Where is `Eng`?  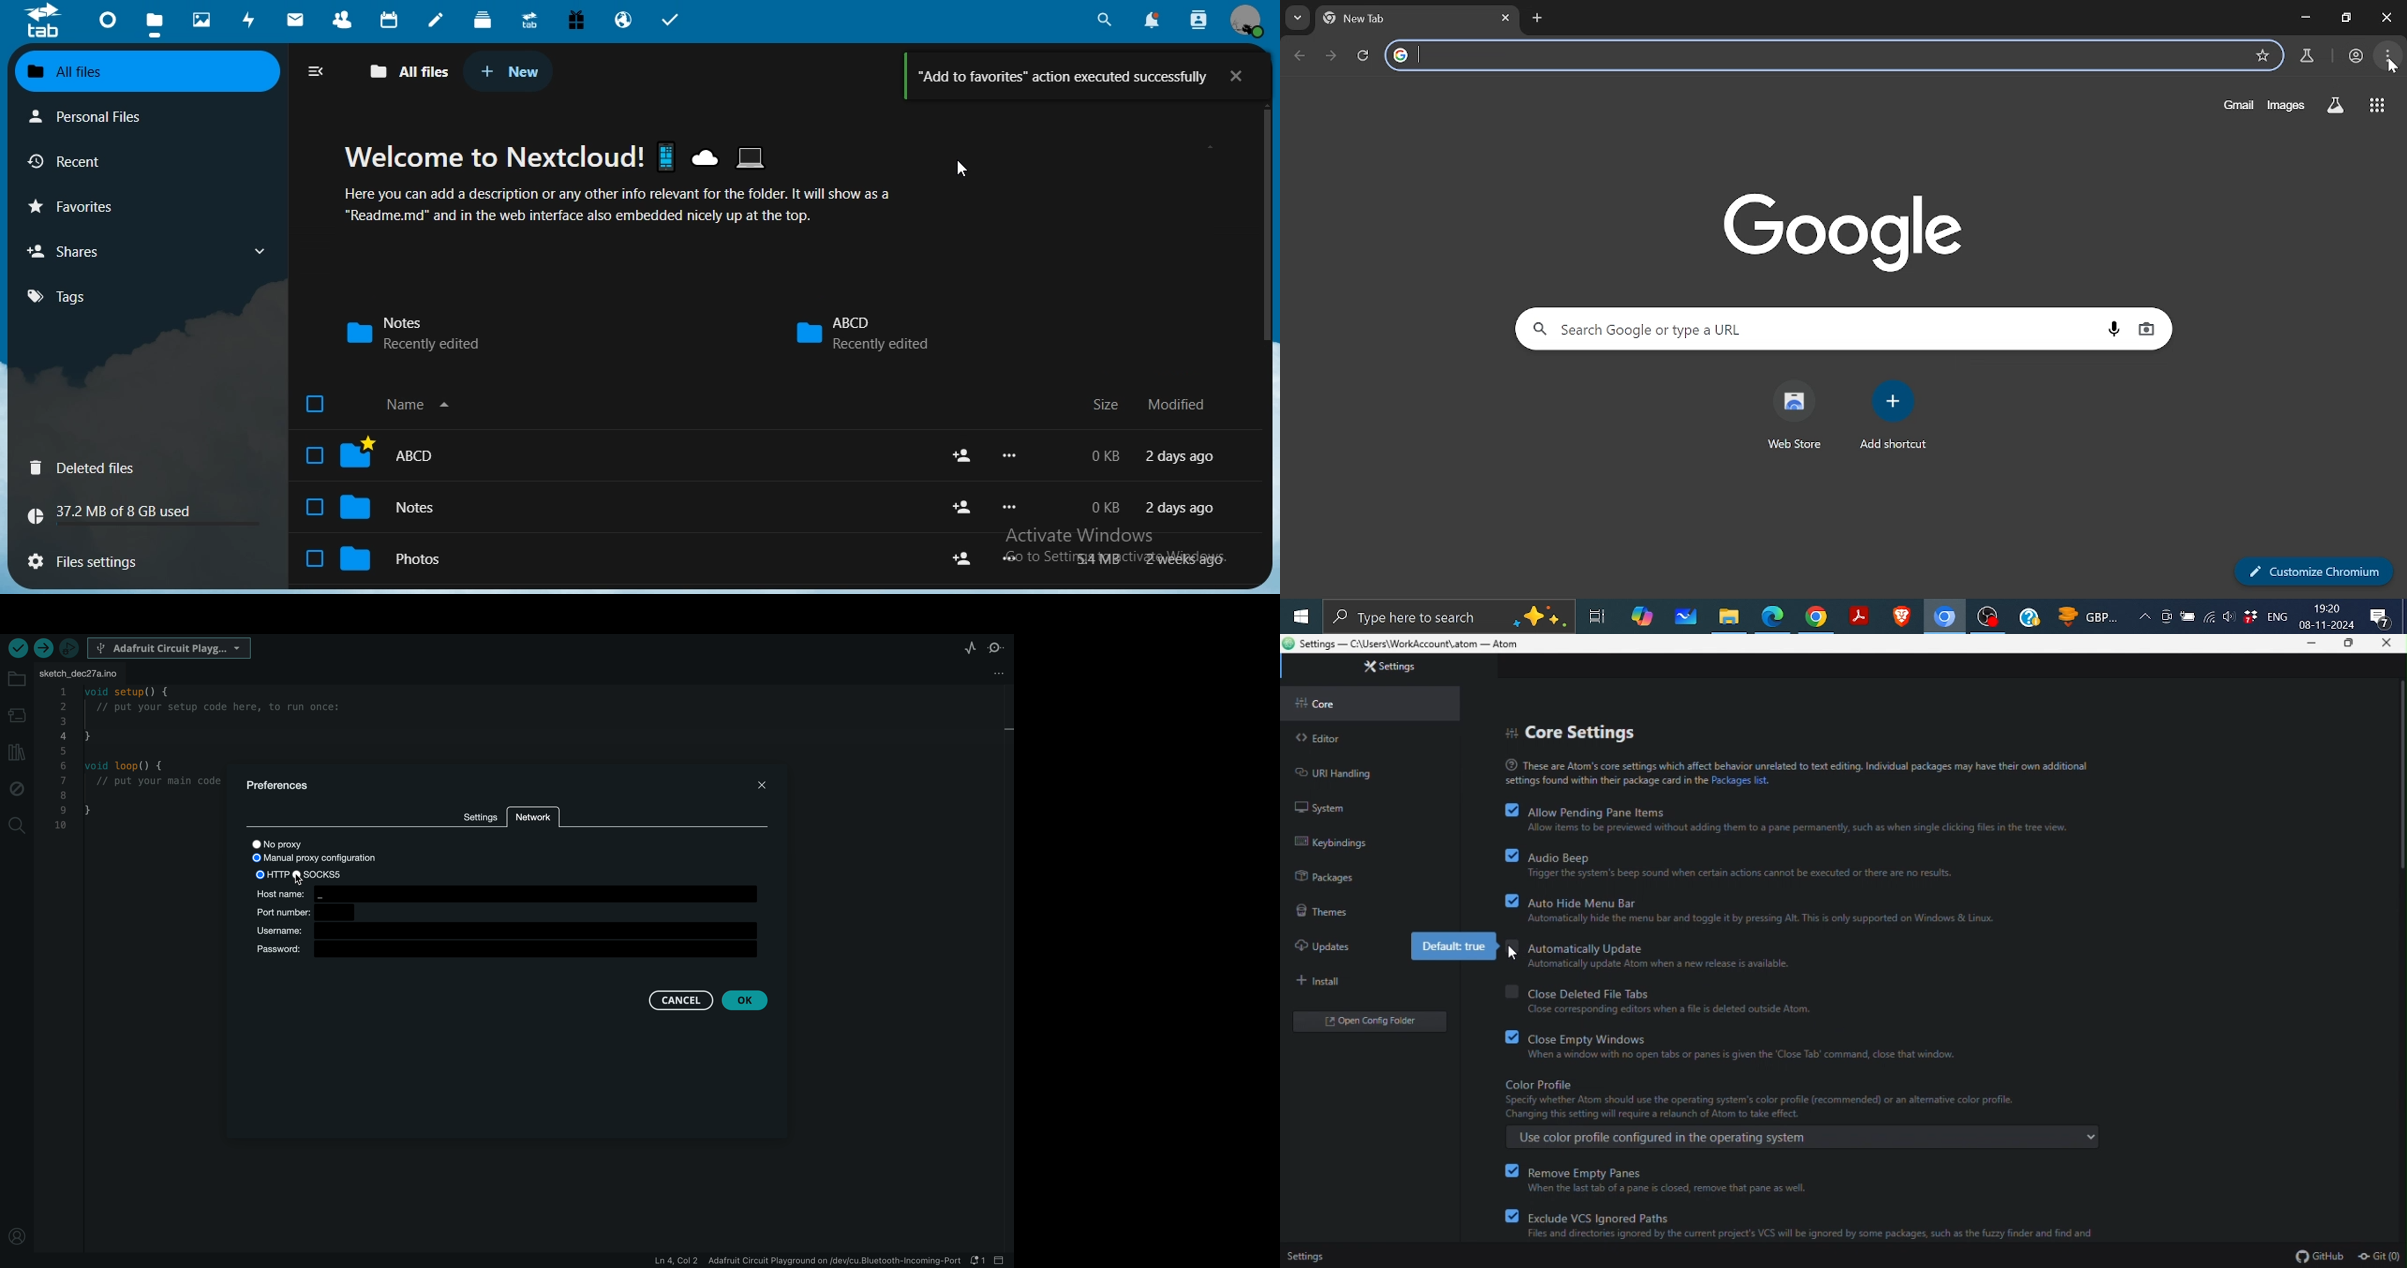 Eng is located at coordinates (2279, 617).